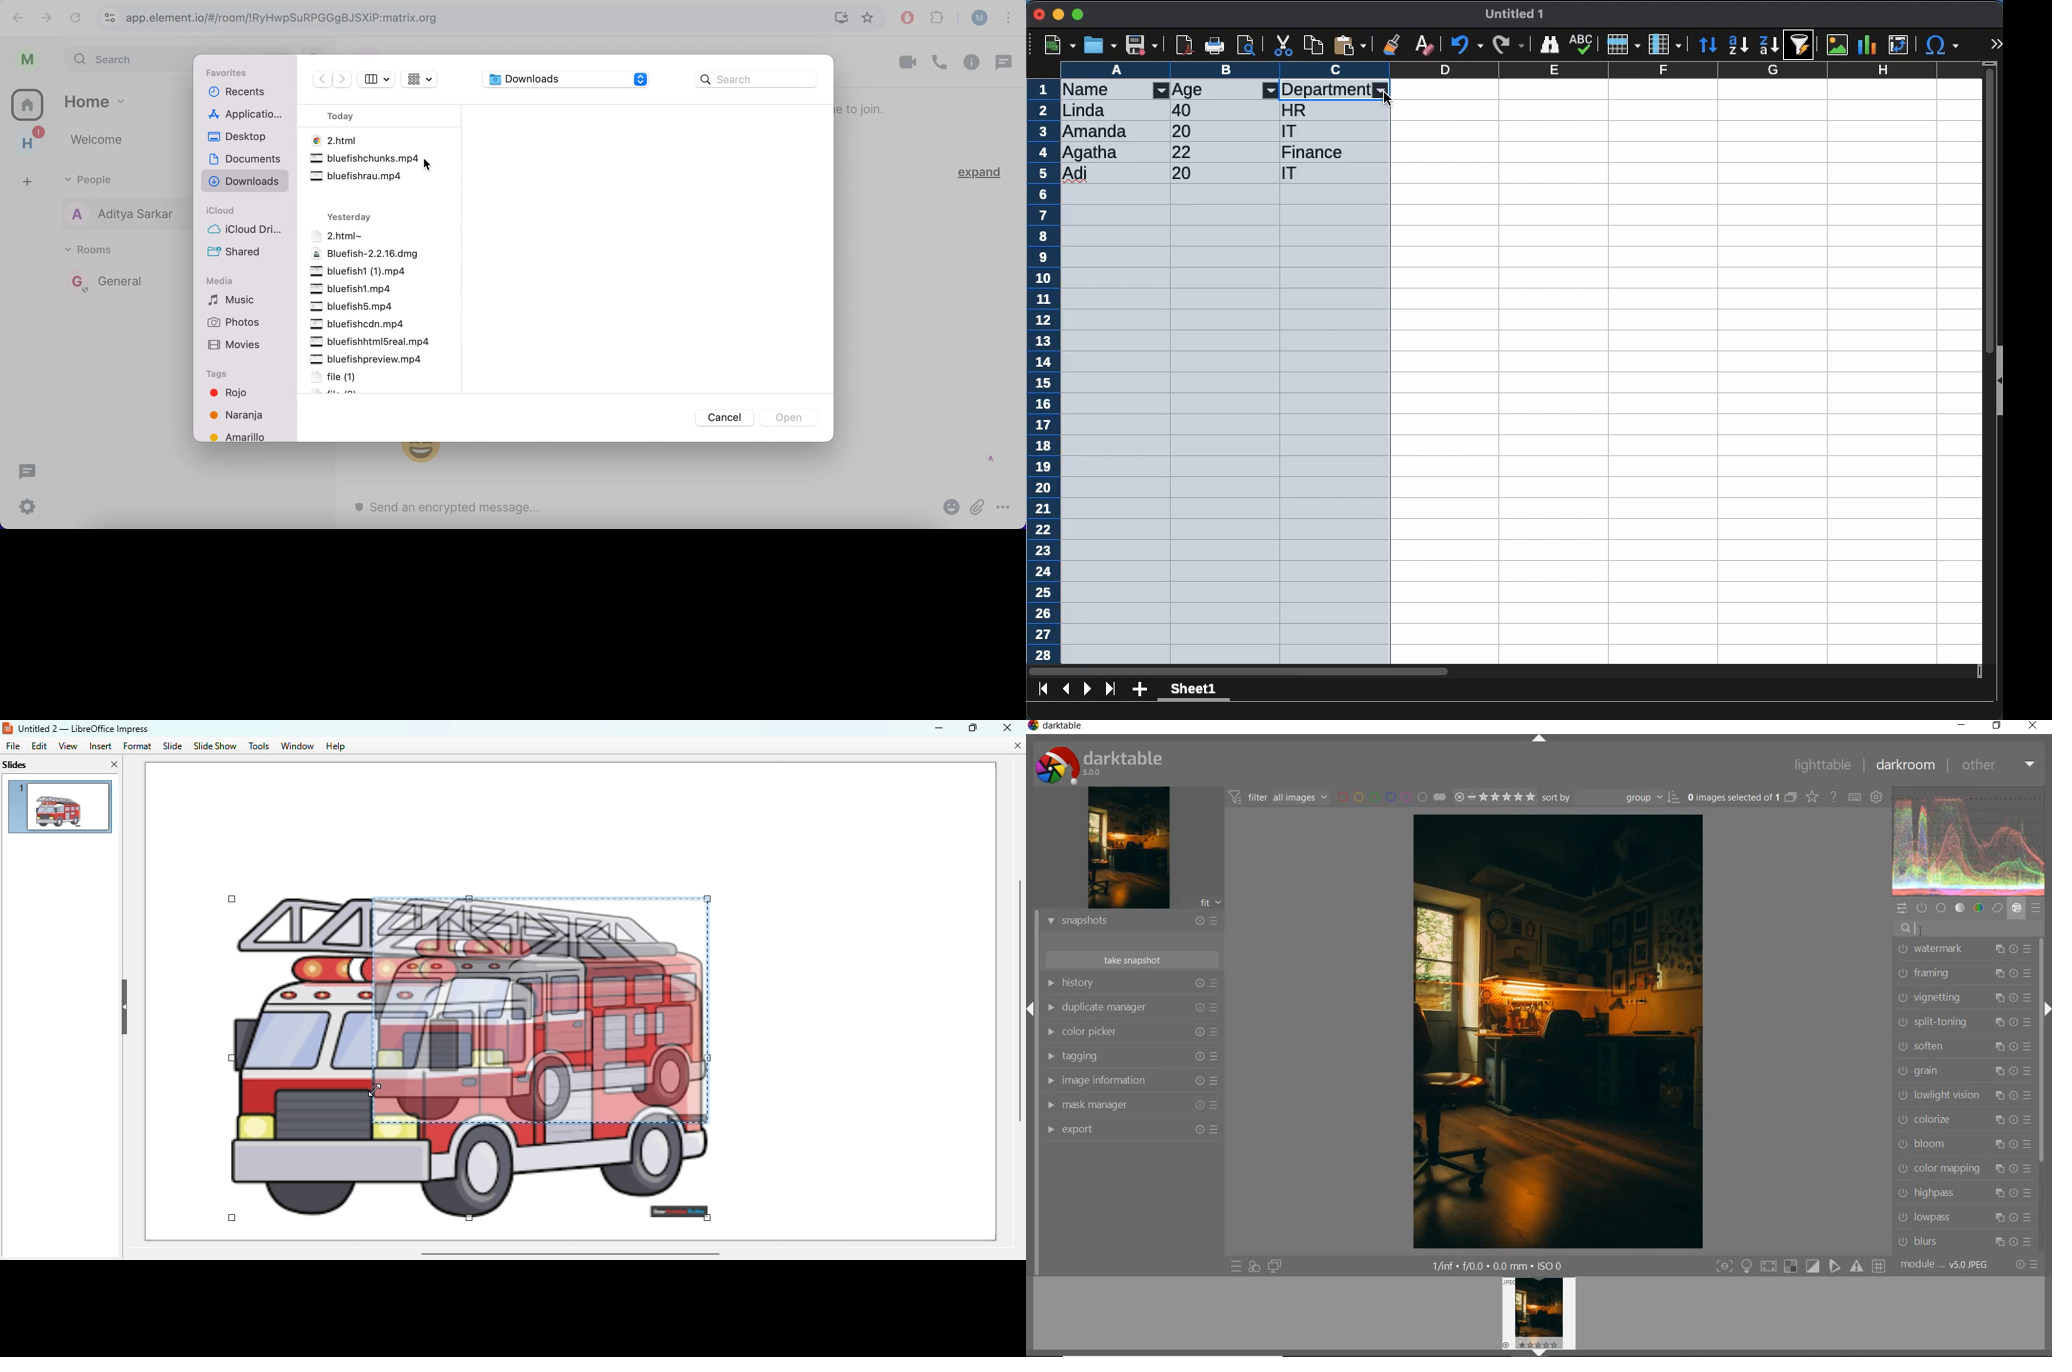  I want to click on open, so click(1100, 45).